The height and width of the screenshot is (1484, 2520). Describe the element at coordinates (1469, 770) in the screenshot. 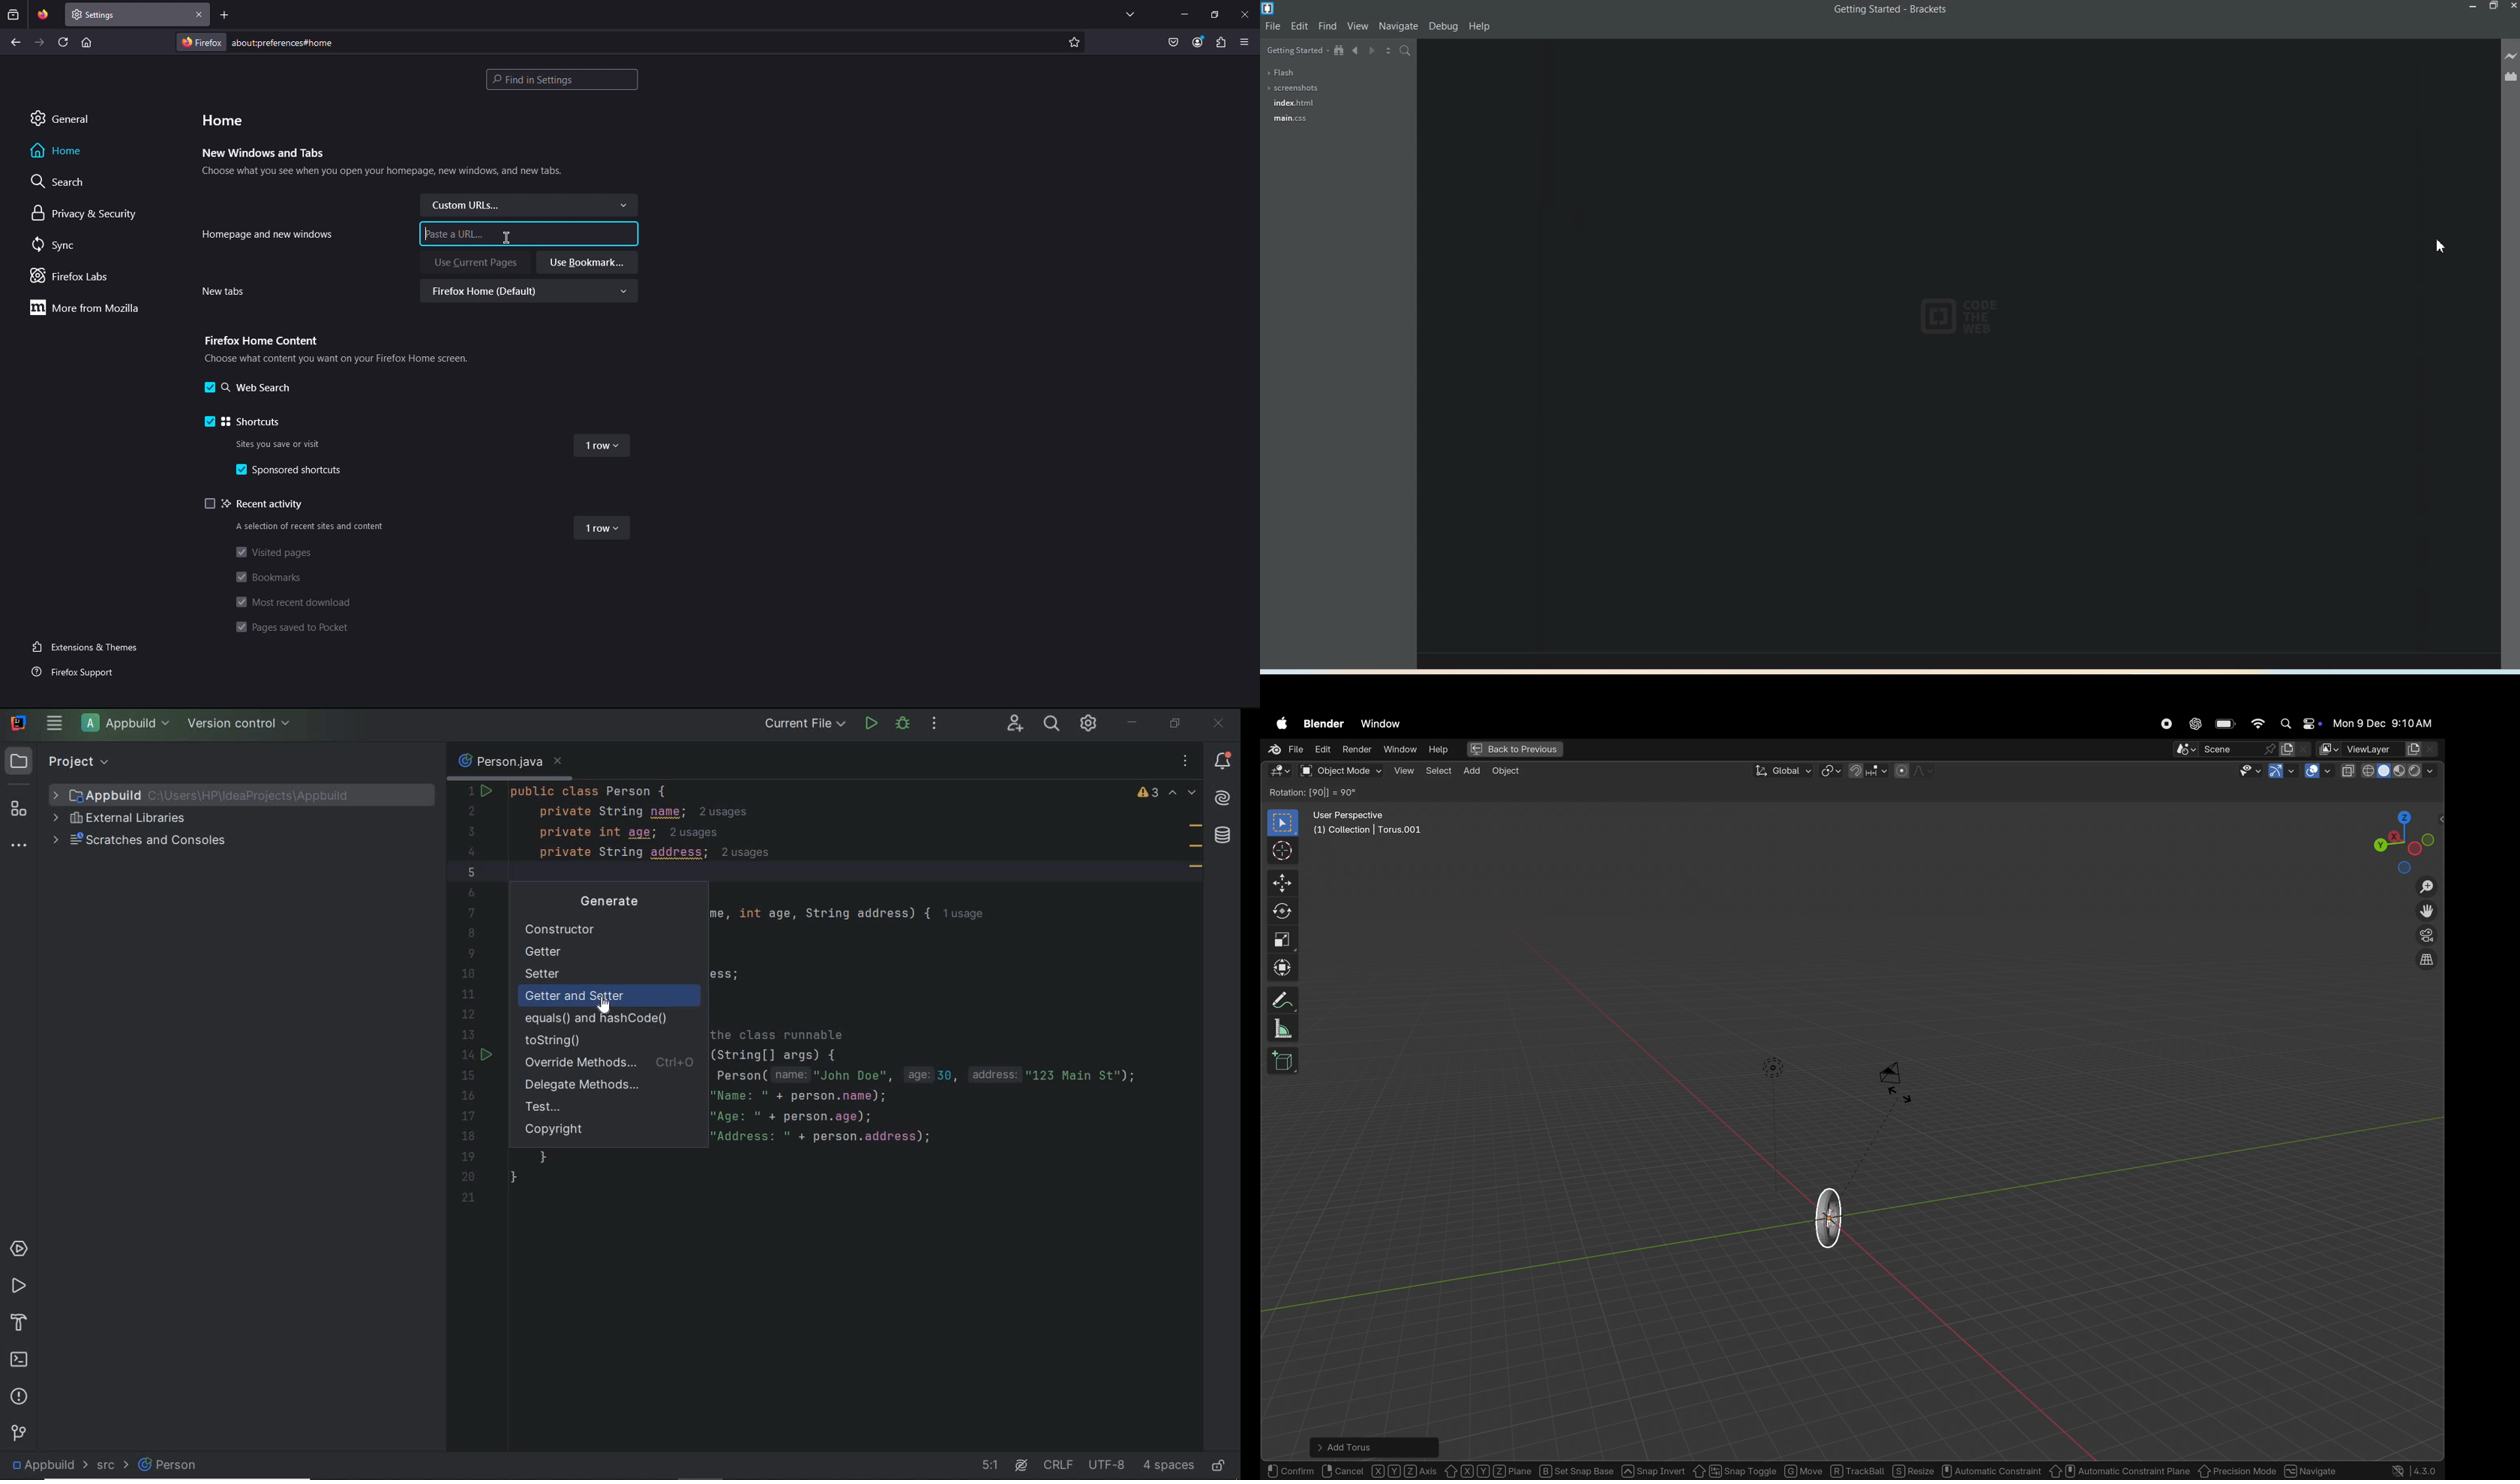

I see `add` at that location.